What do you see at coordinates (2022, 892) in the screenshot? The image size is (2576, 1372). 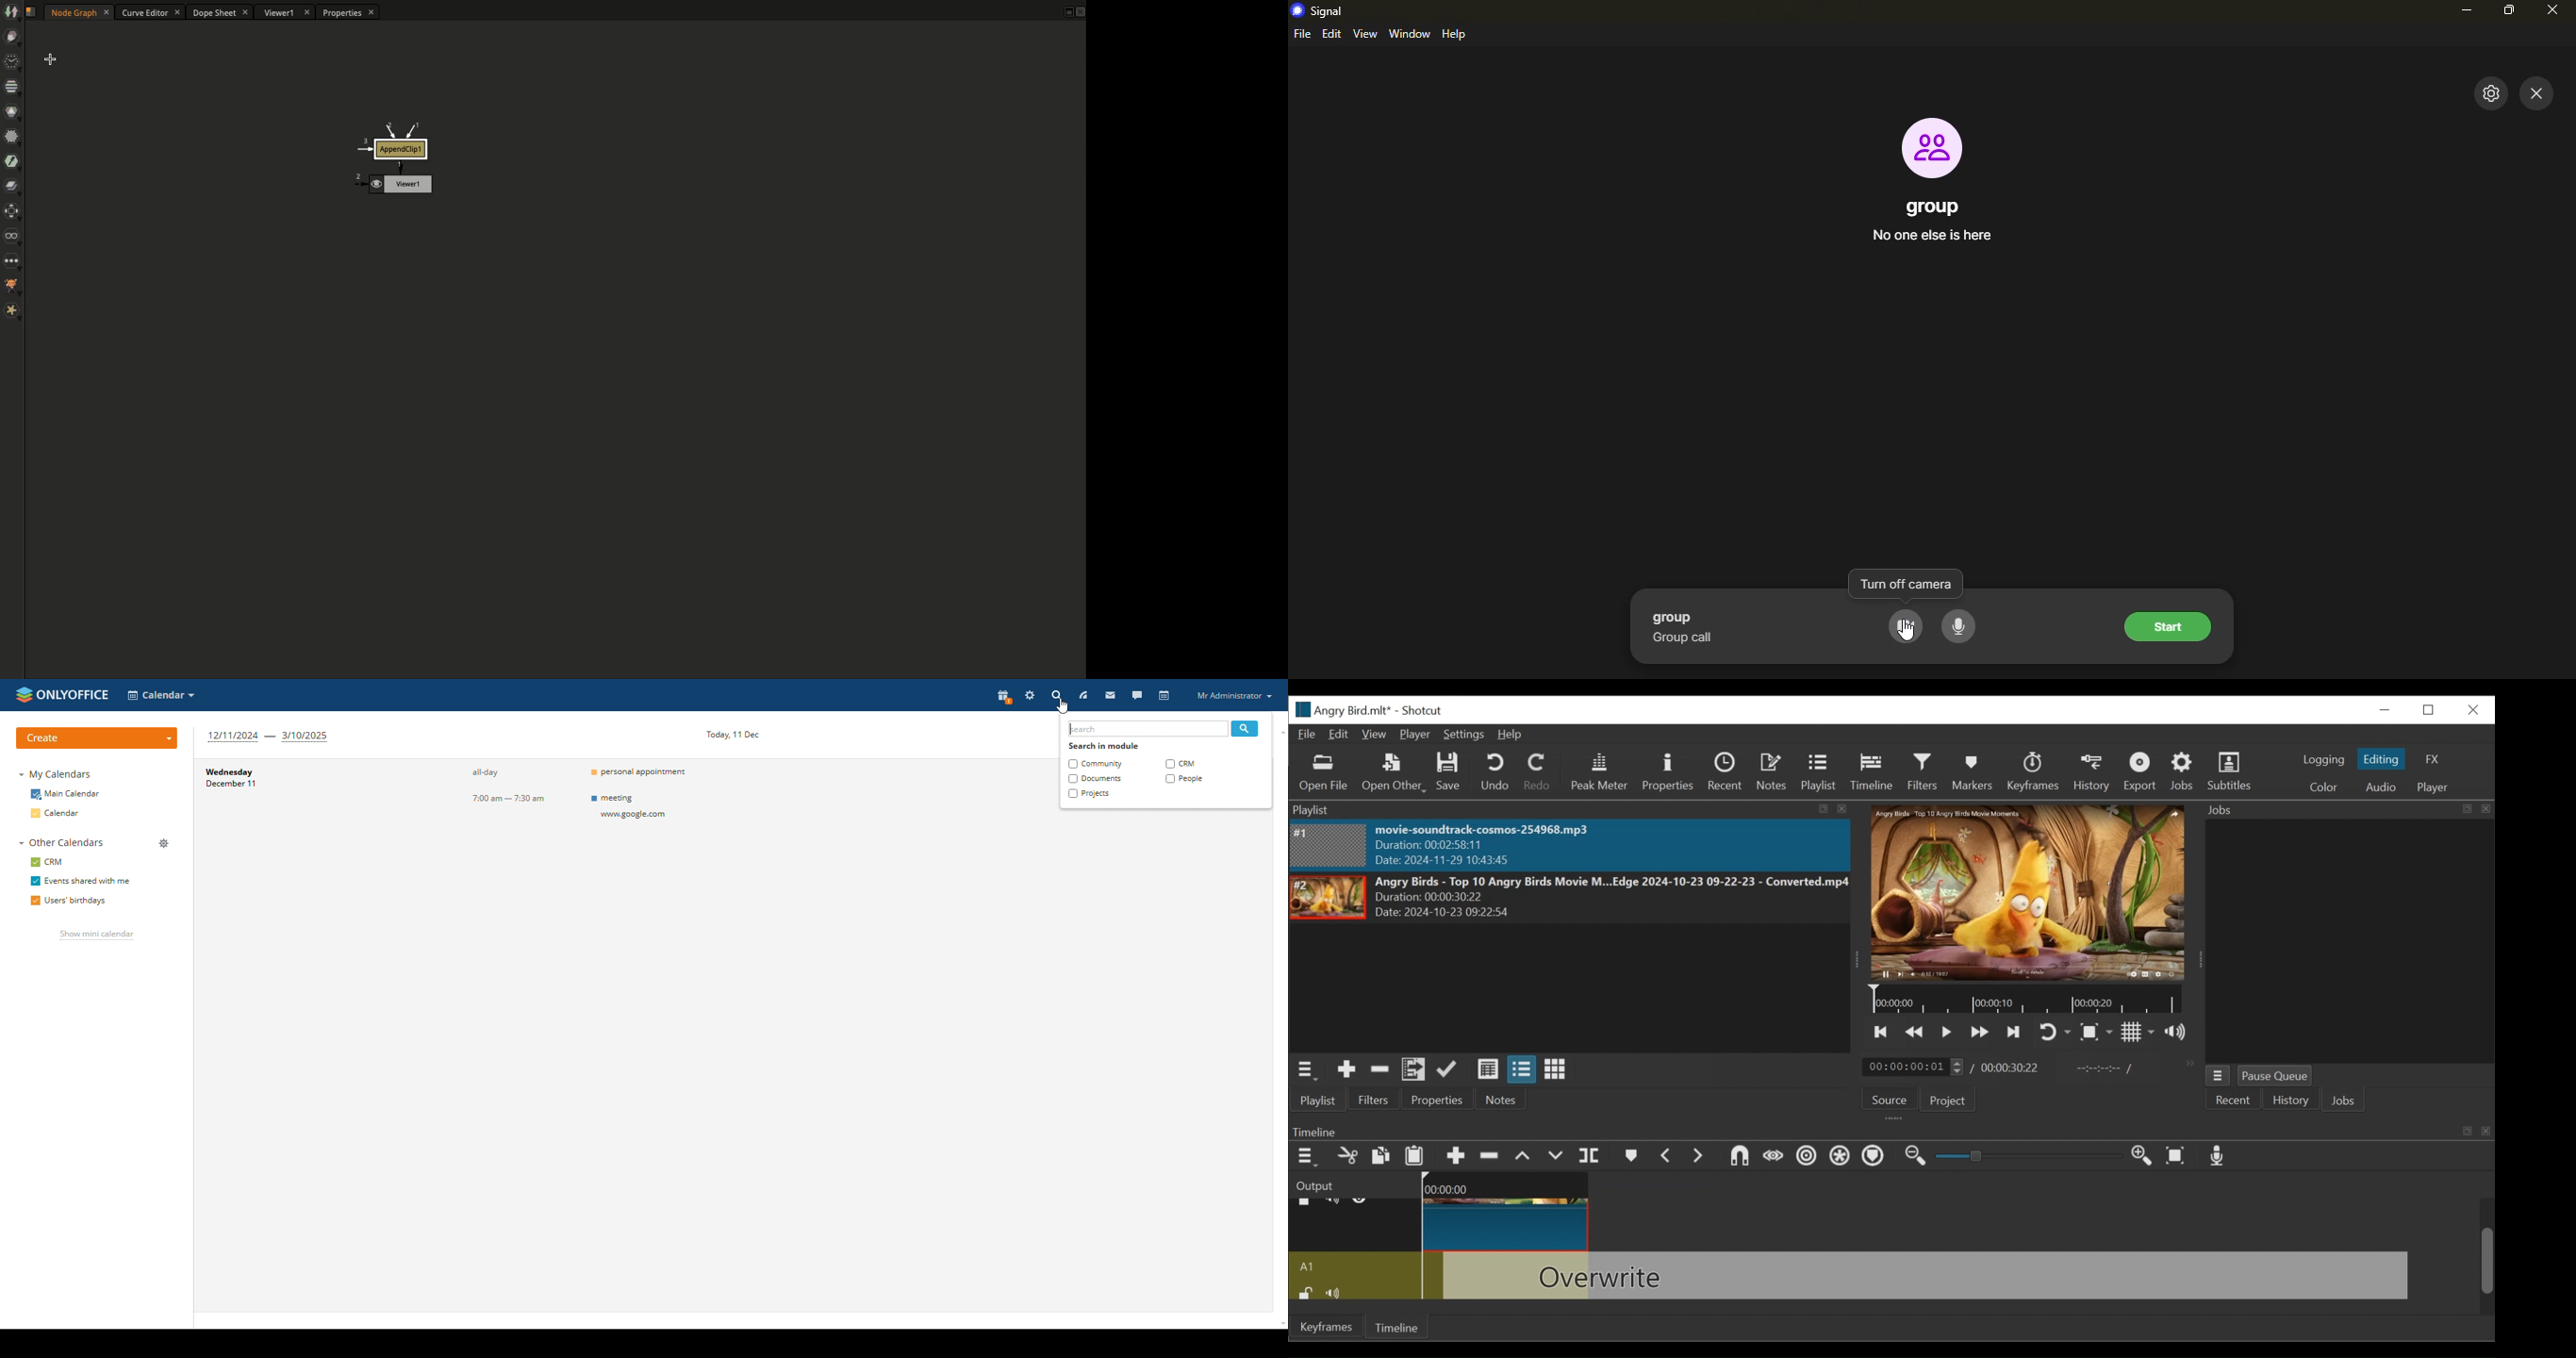 I see `Media Viewer` at bounding box center [2022, 892].